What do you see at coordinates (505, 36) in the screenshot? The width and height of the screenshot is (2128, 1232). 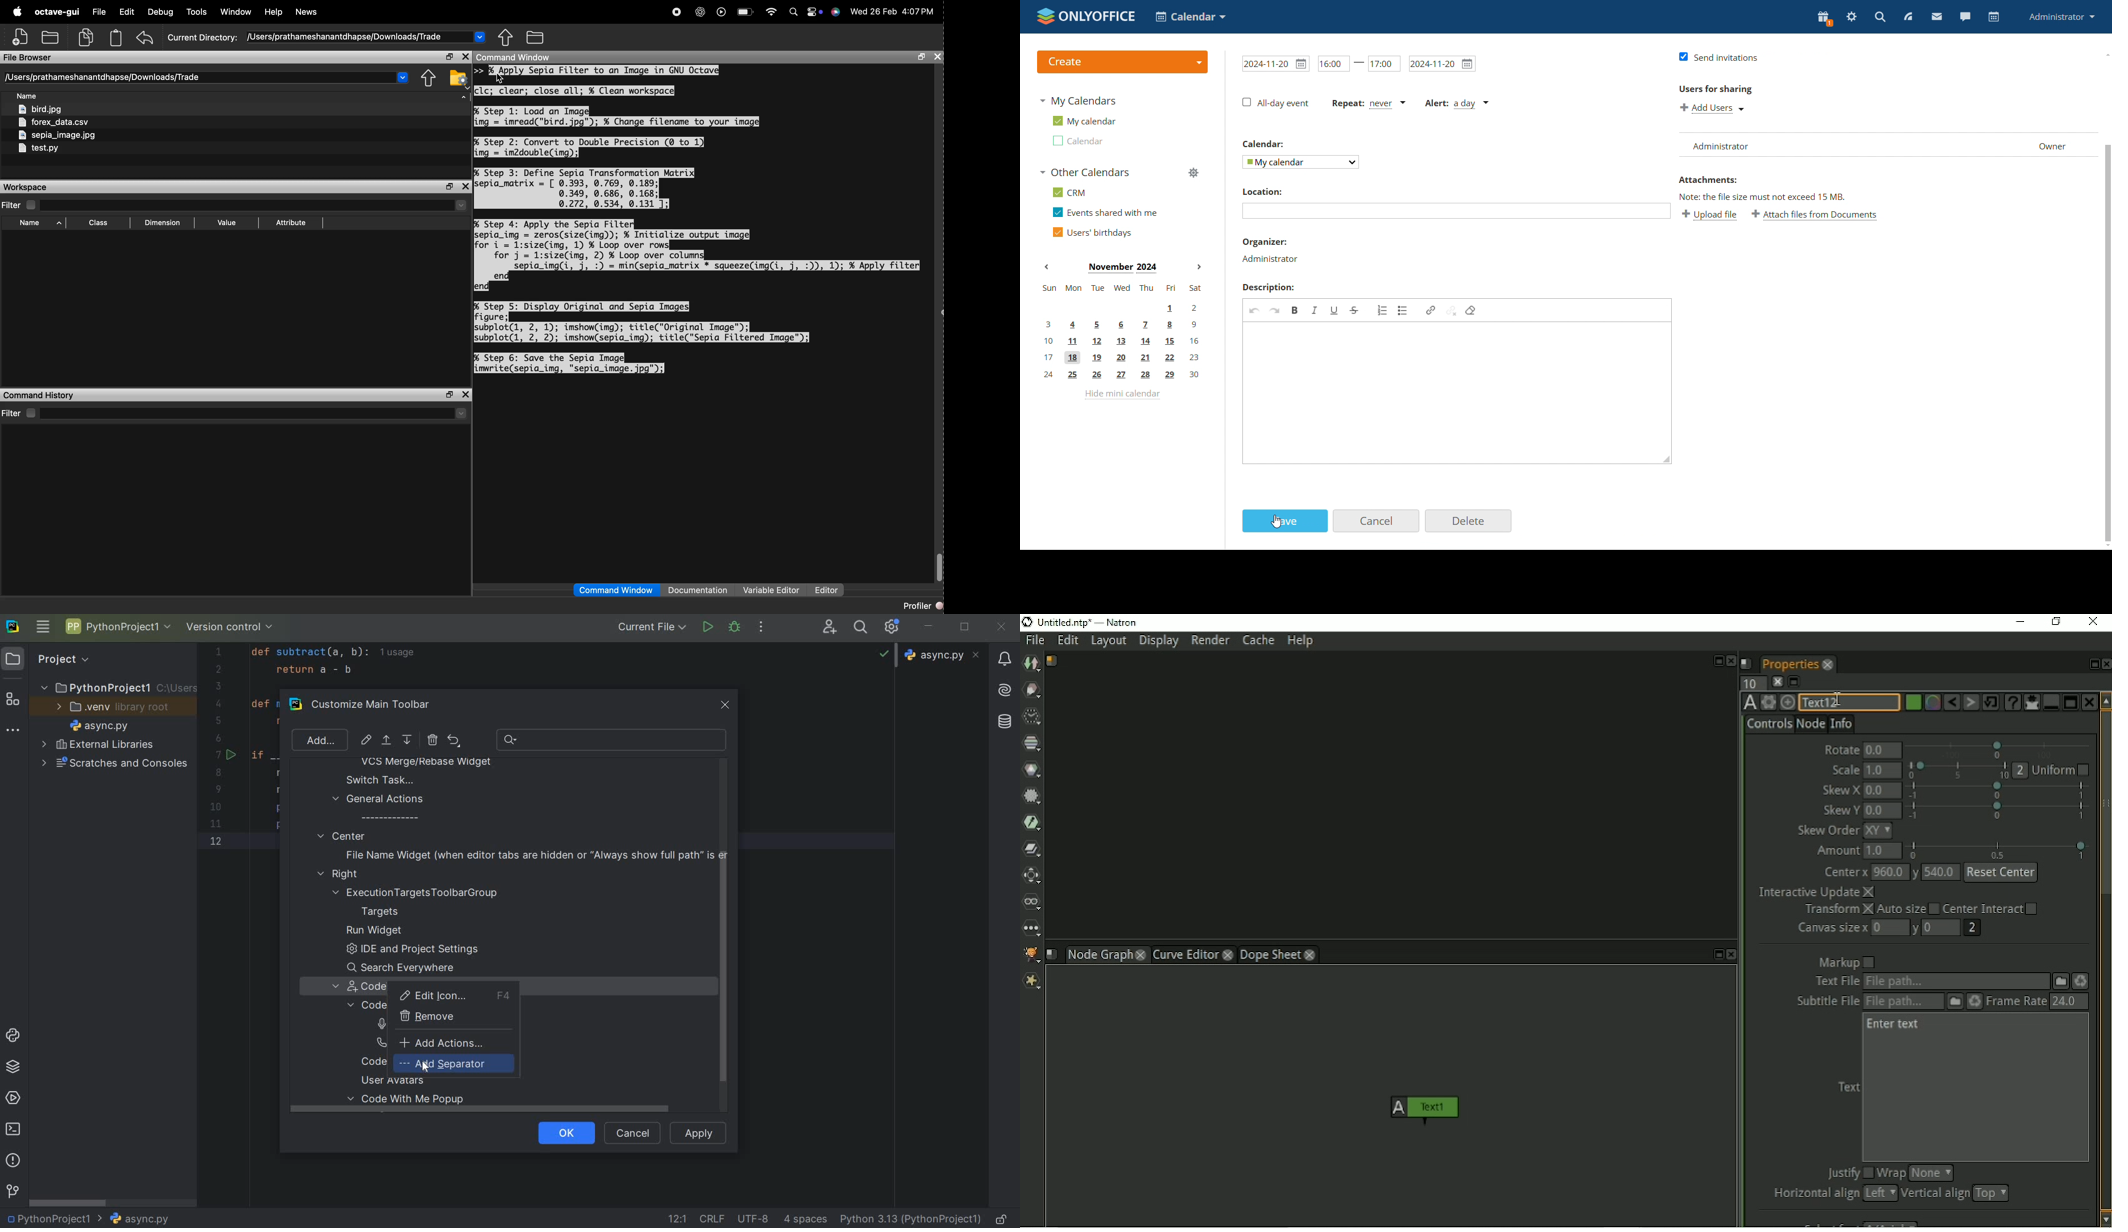 I see `share` at bounding box center [505, 36].